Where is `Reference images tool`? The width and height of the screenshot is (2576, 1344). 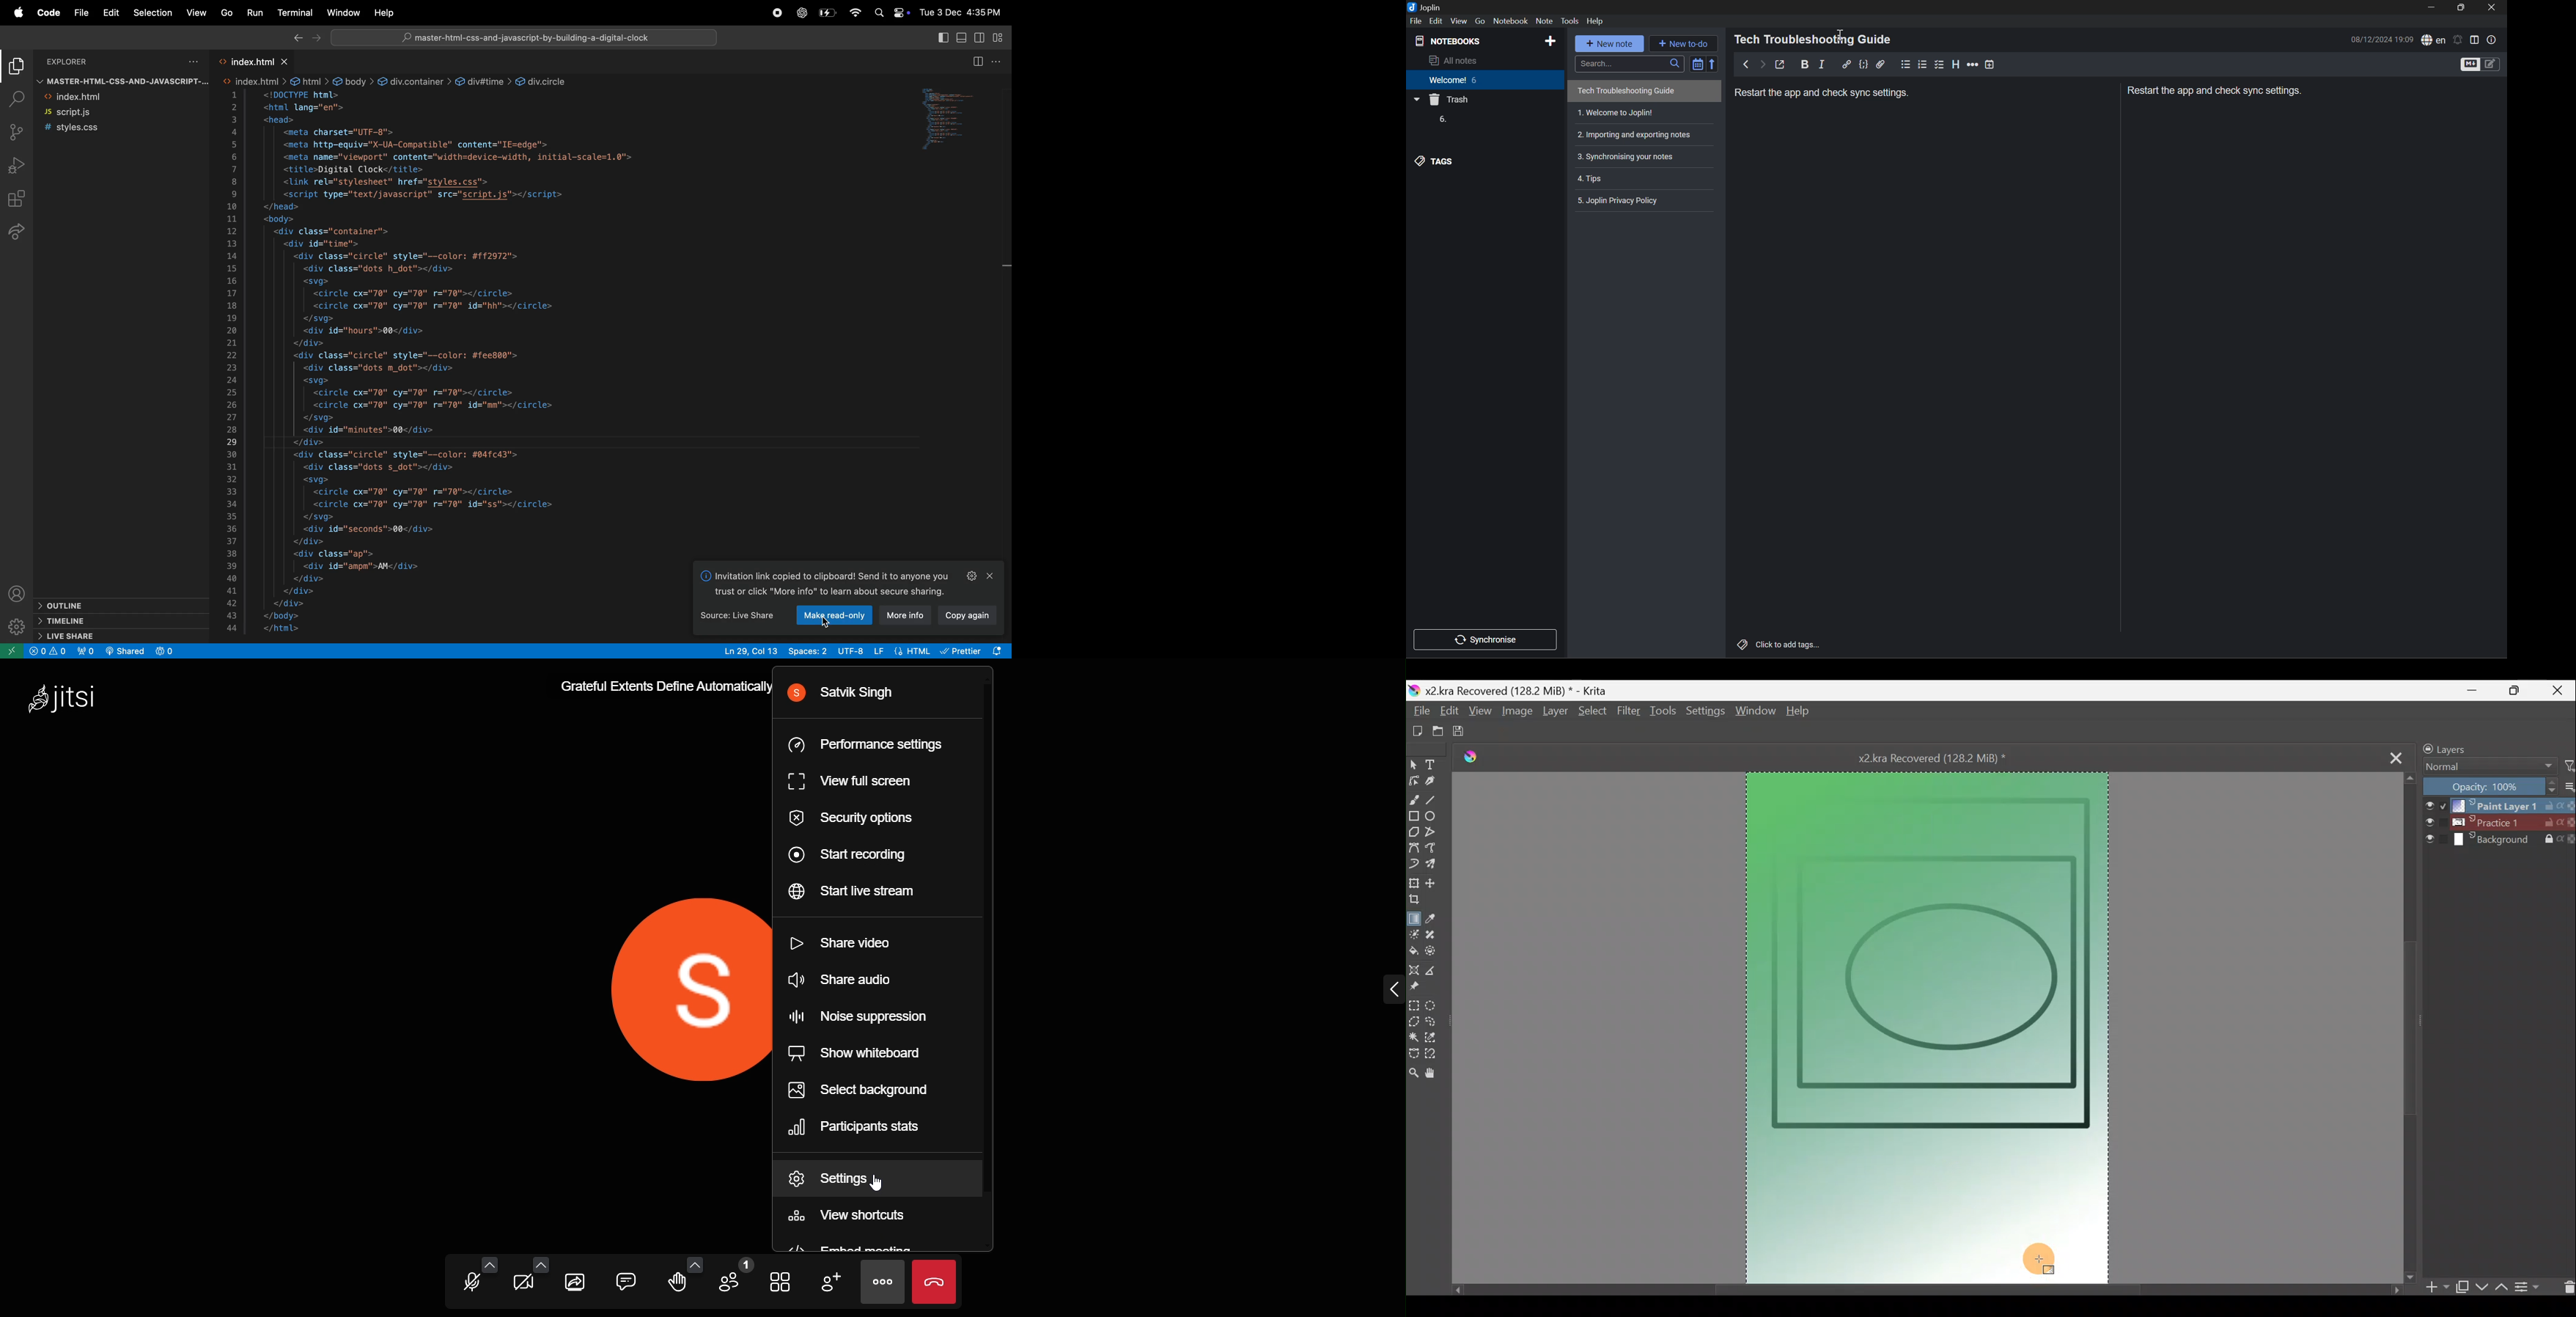
Reference images tool is located at coordinates (1415, 991).